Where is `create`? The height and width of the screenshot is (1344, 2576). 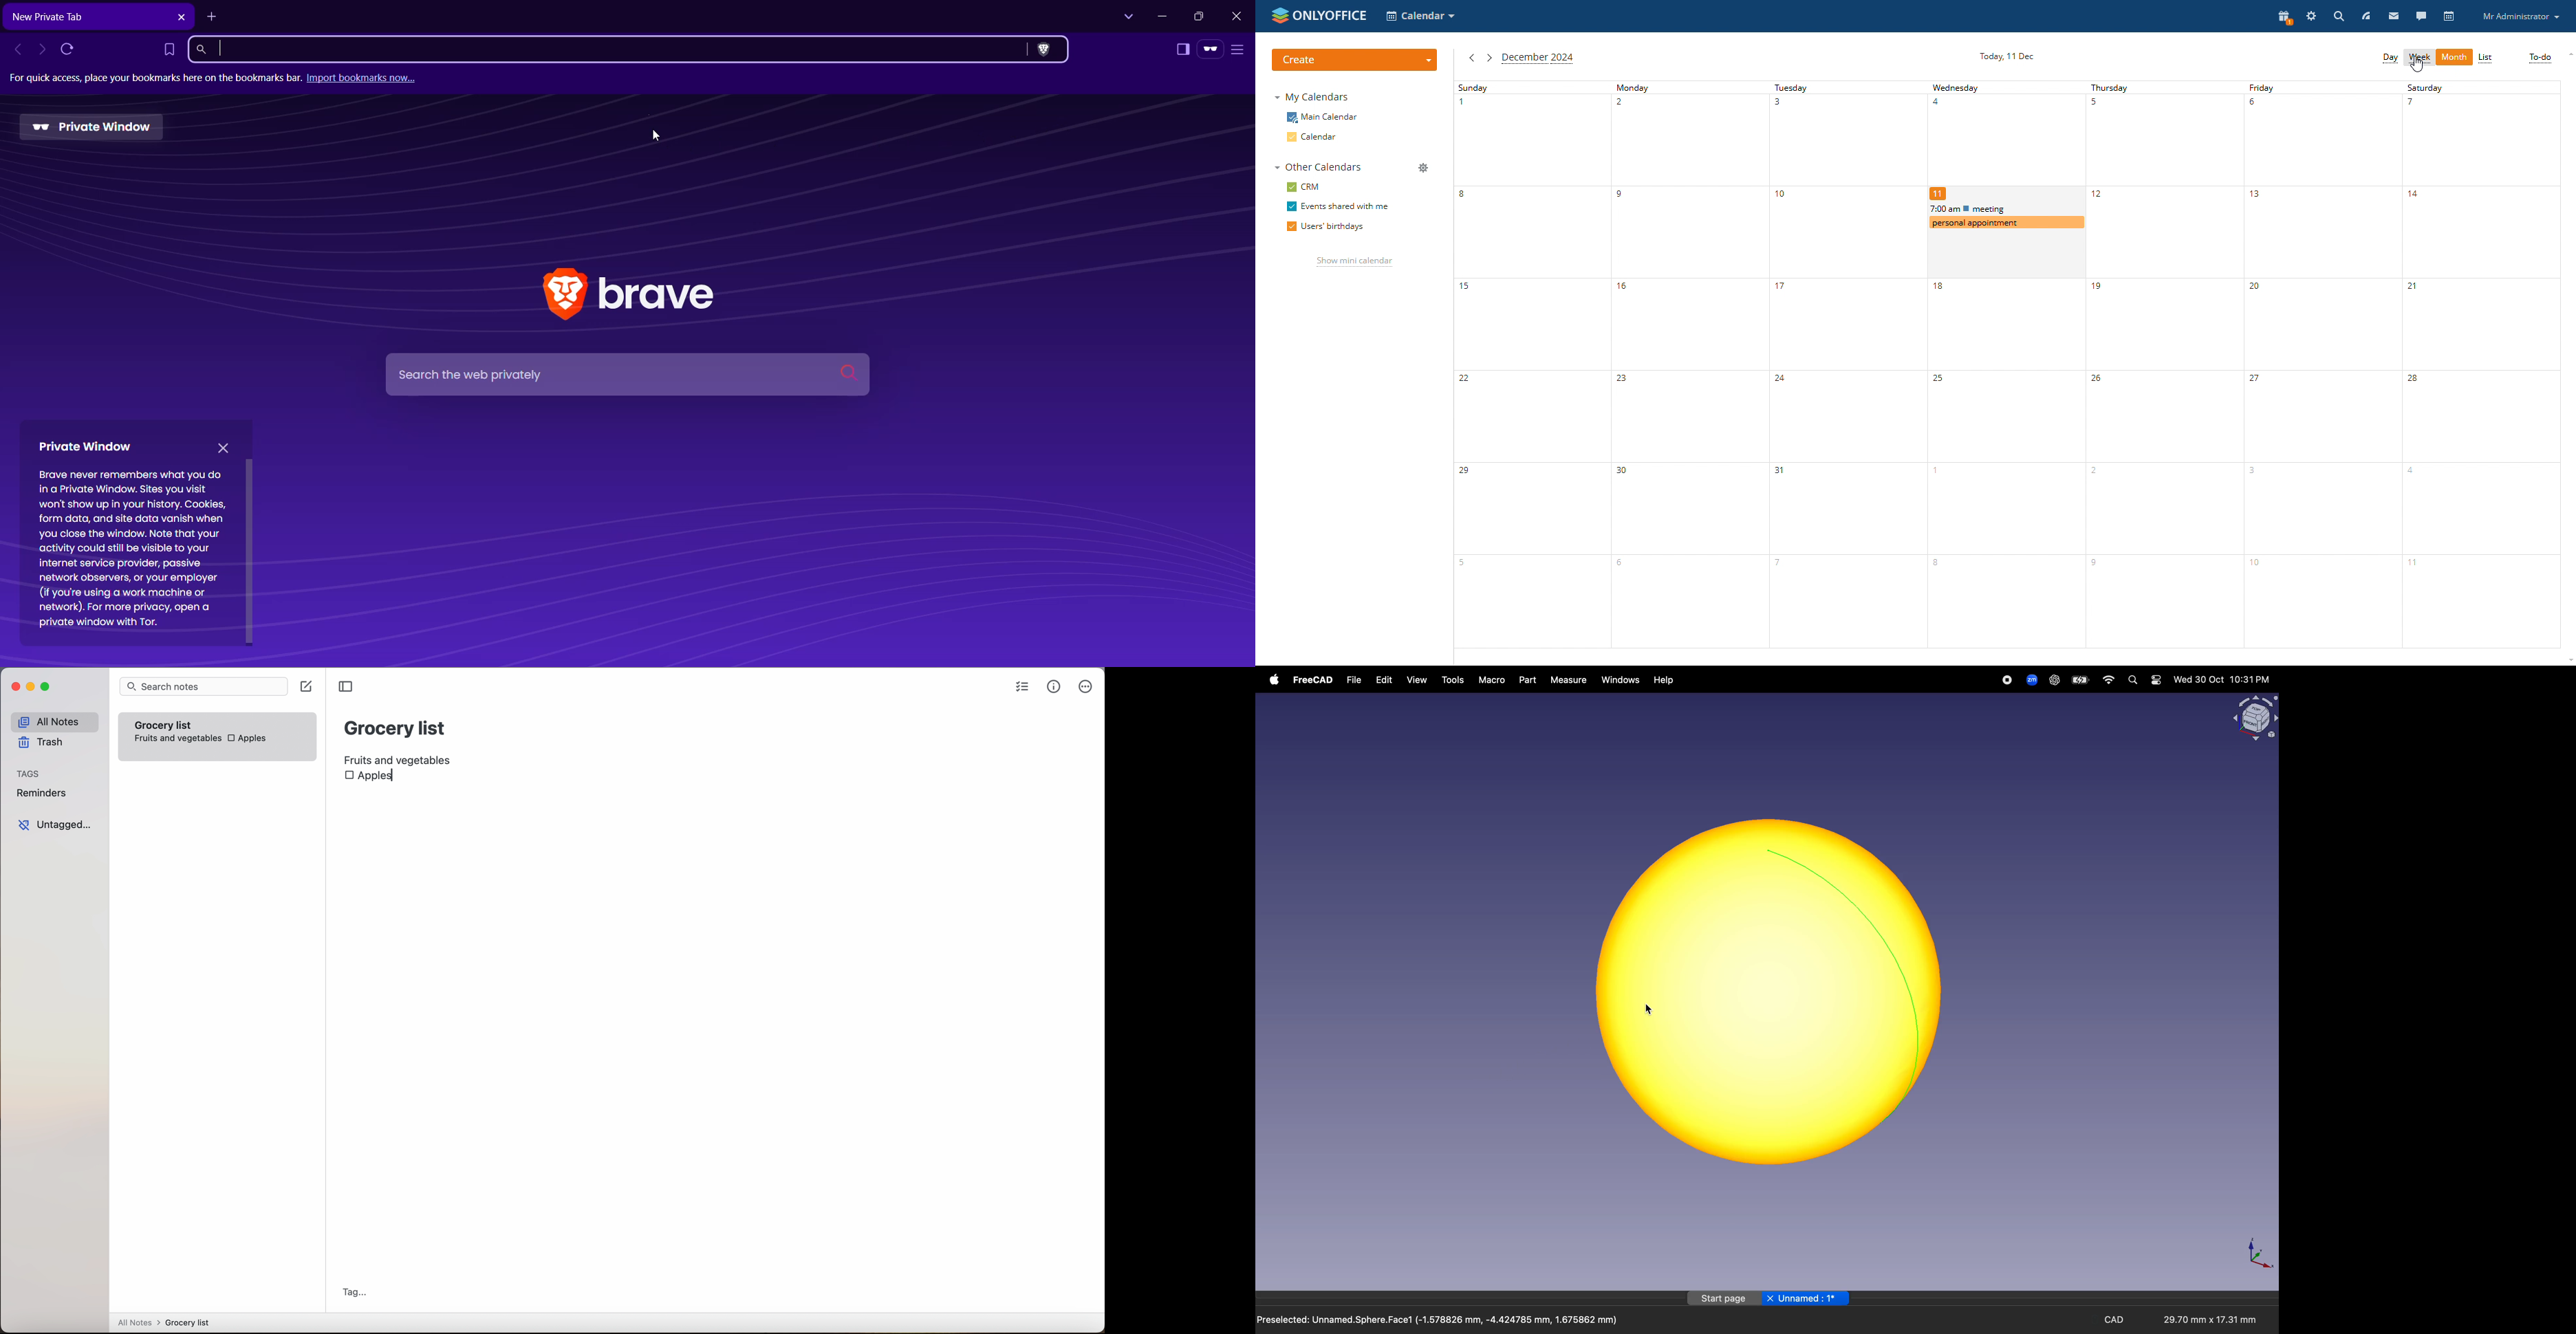 create is located at coordinates (1356, 61).